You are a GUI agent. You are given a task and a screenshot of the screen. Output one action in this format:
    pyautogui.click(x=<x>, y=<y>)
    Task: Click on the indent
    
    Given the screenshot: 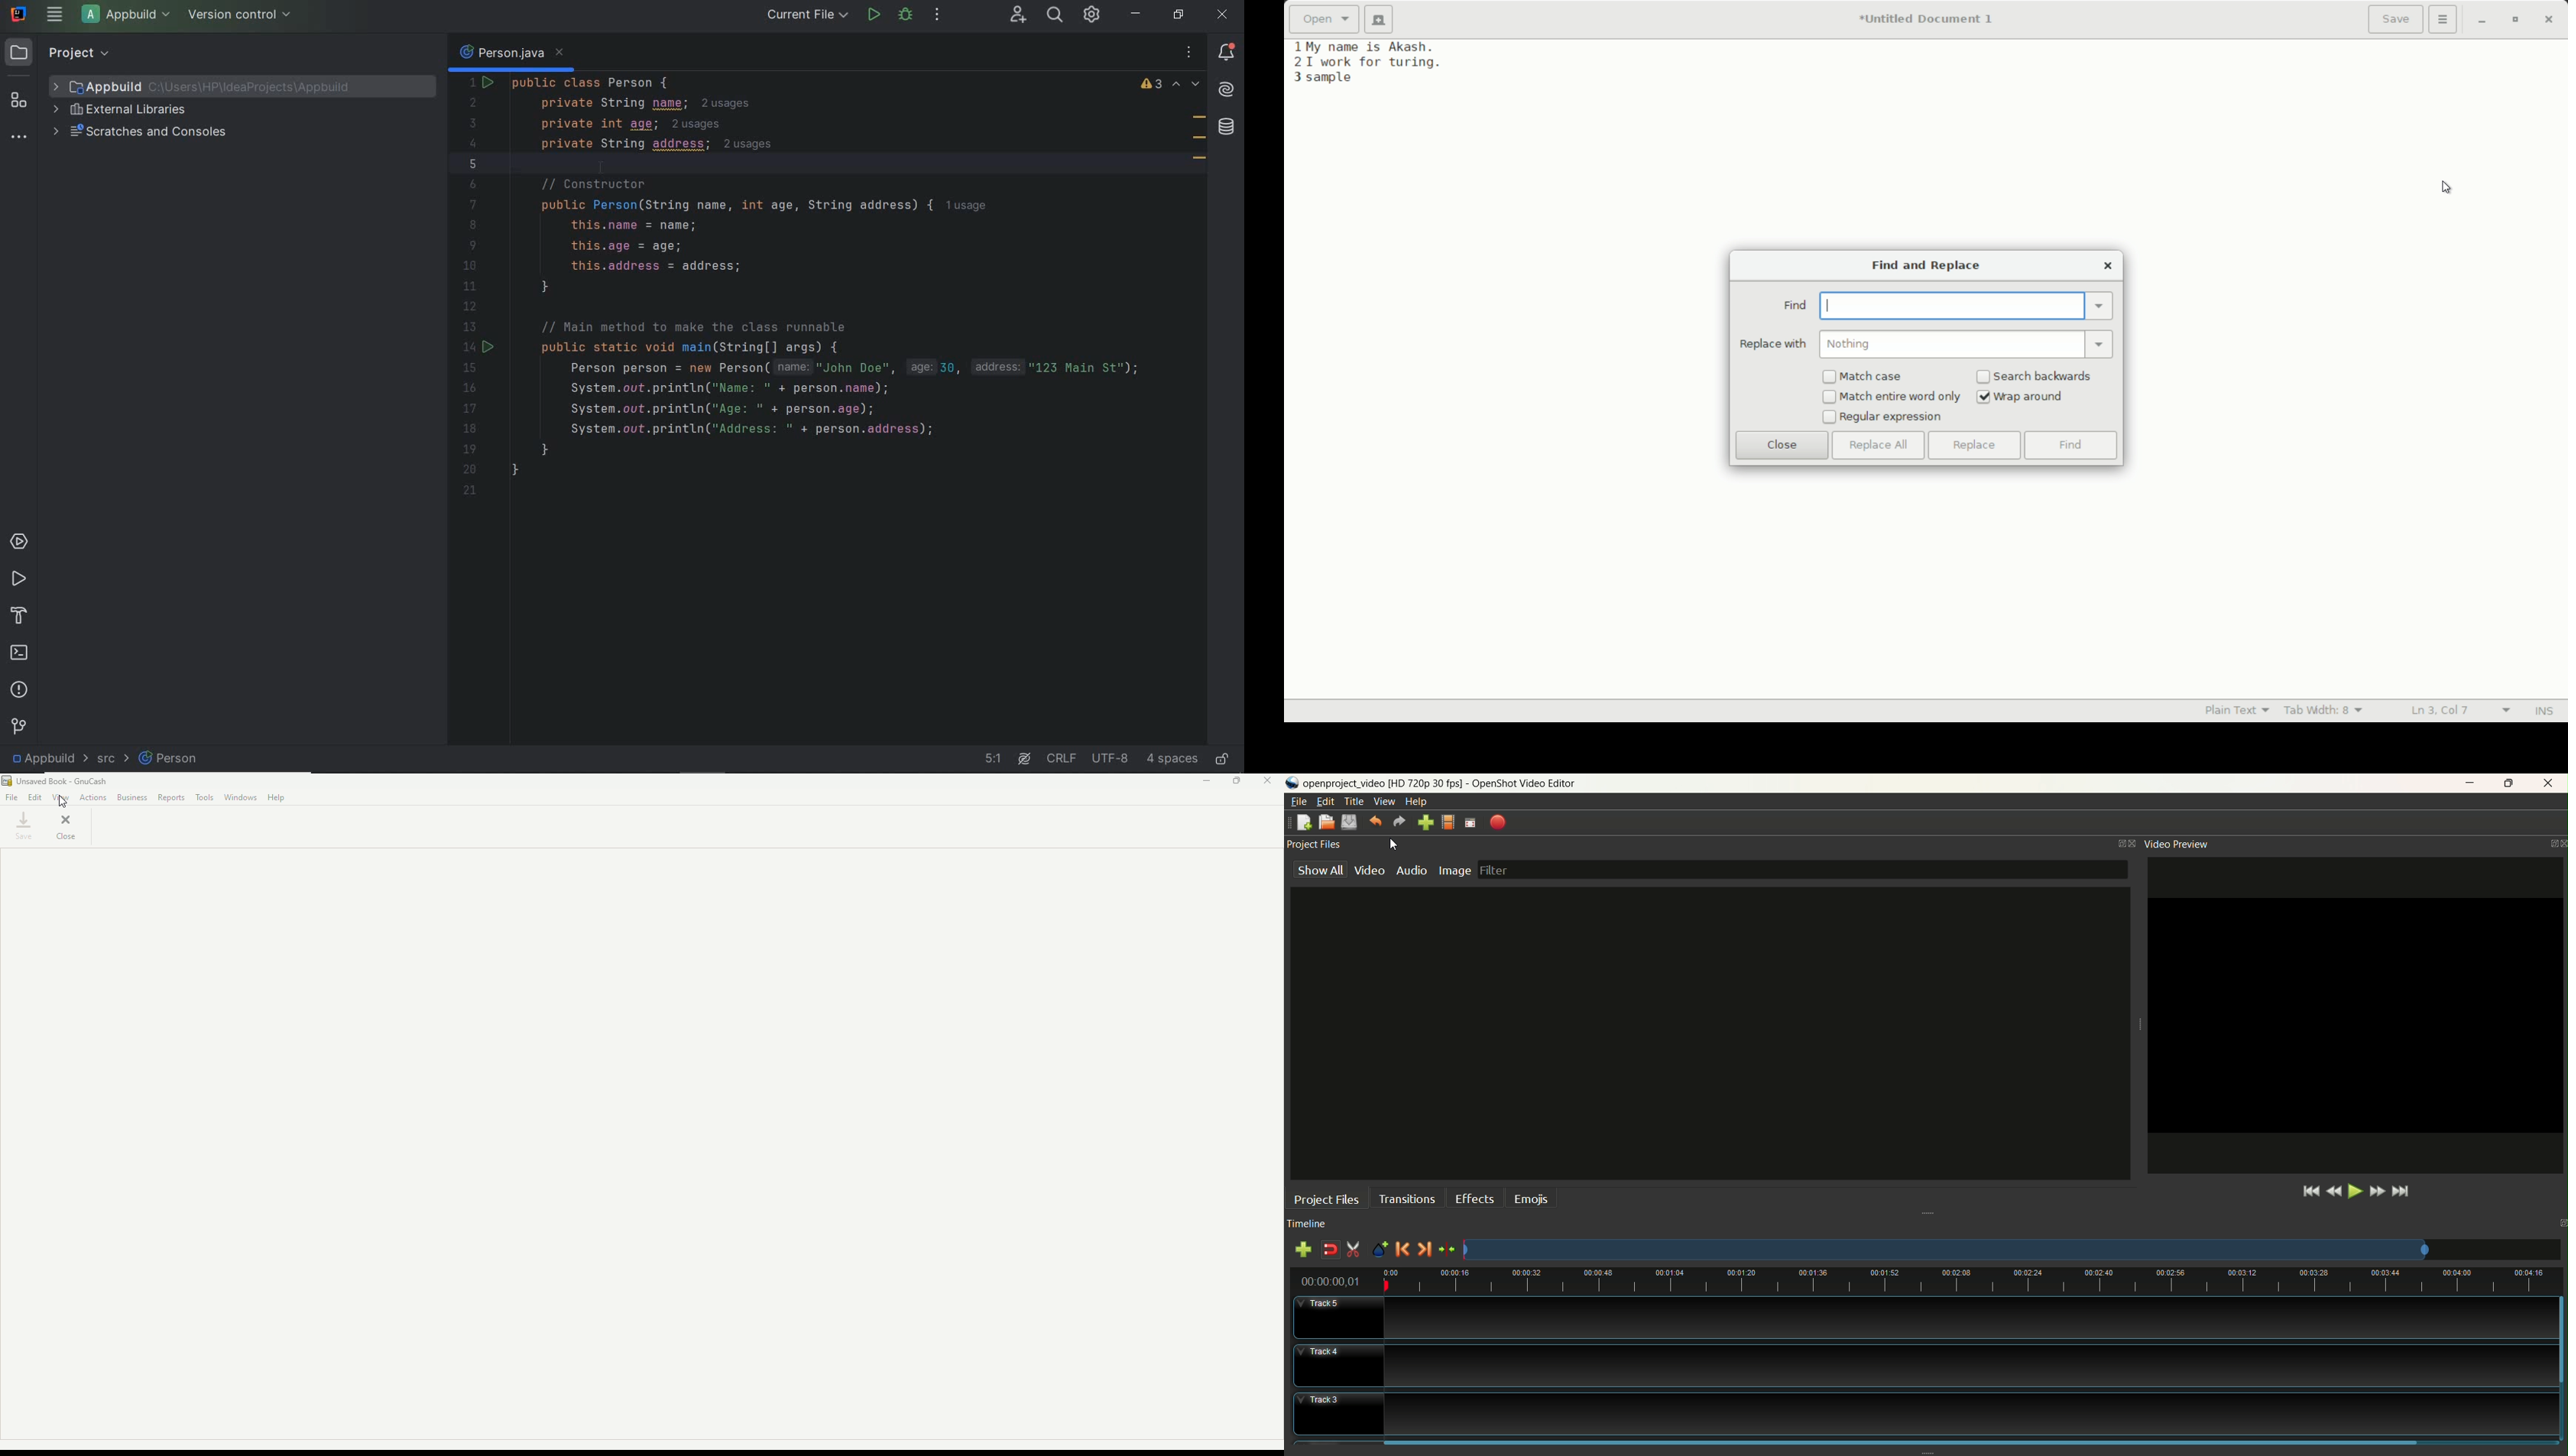 What is the action you would take?
    pyautogui.click(x=1171, y=758)
    